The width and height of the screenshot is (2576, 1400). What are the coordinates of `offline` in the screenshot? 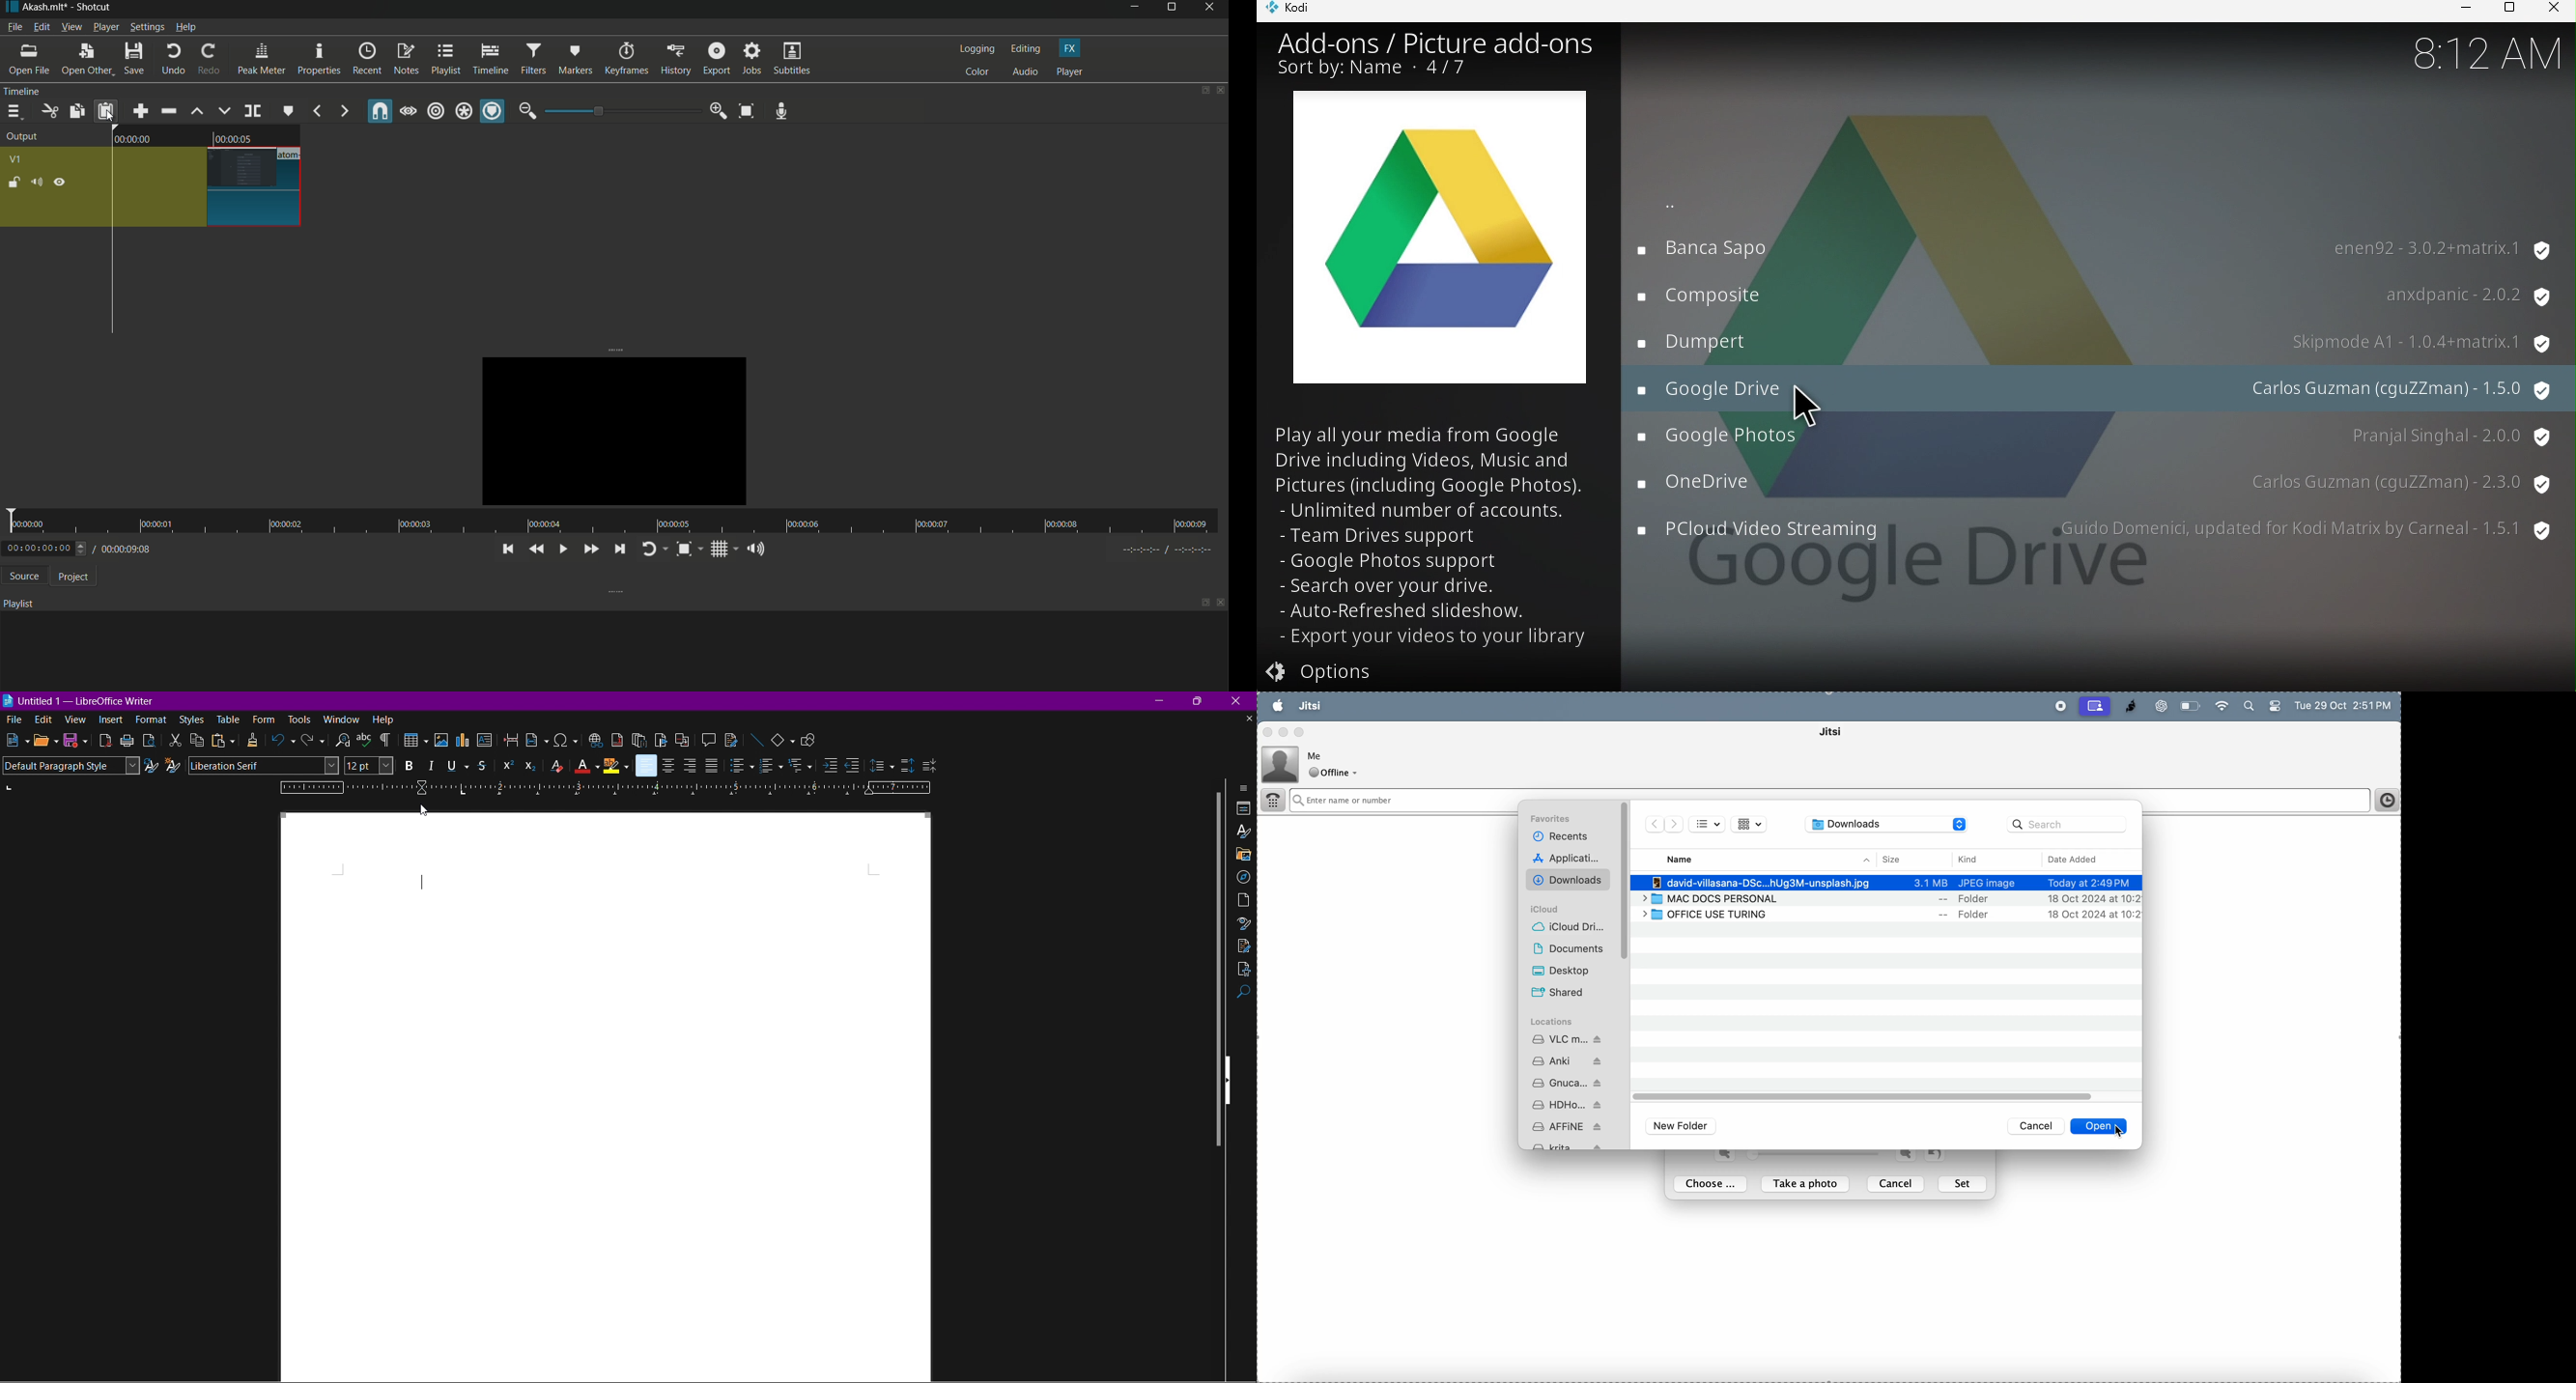 It's located at (1335, 773).